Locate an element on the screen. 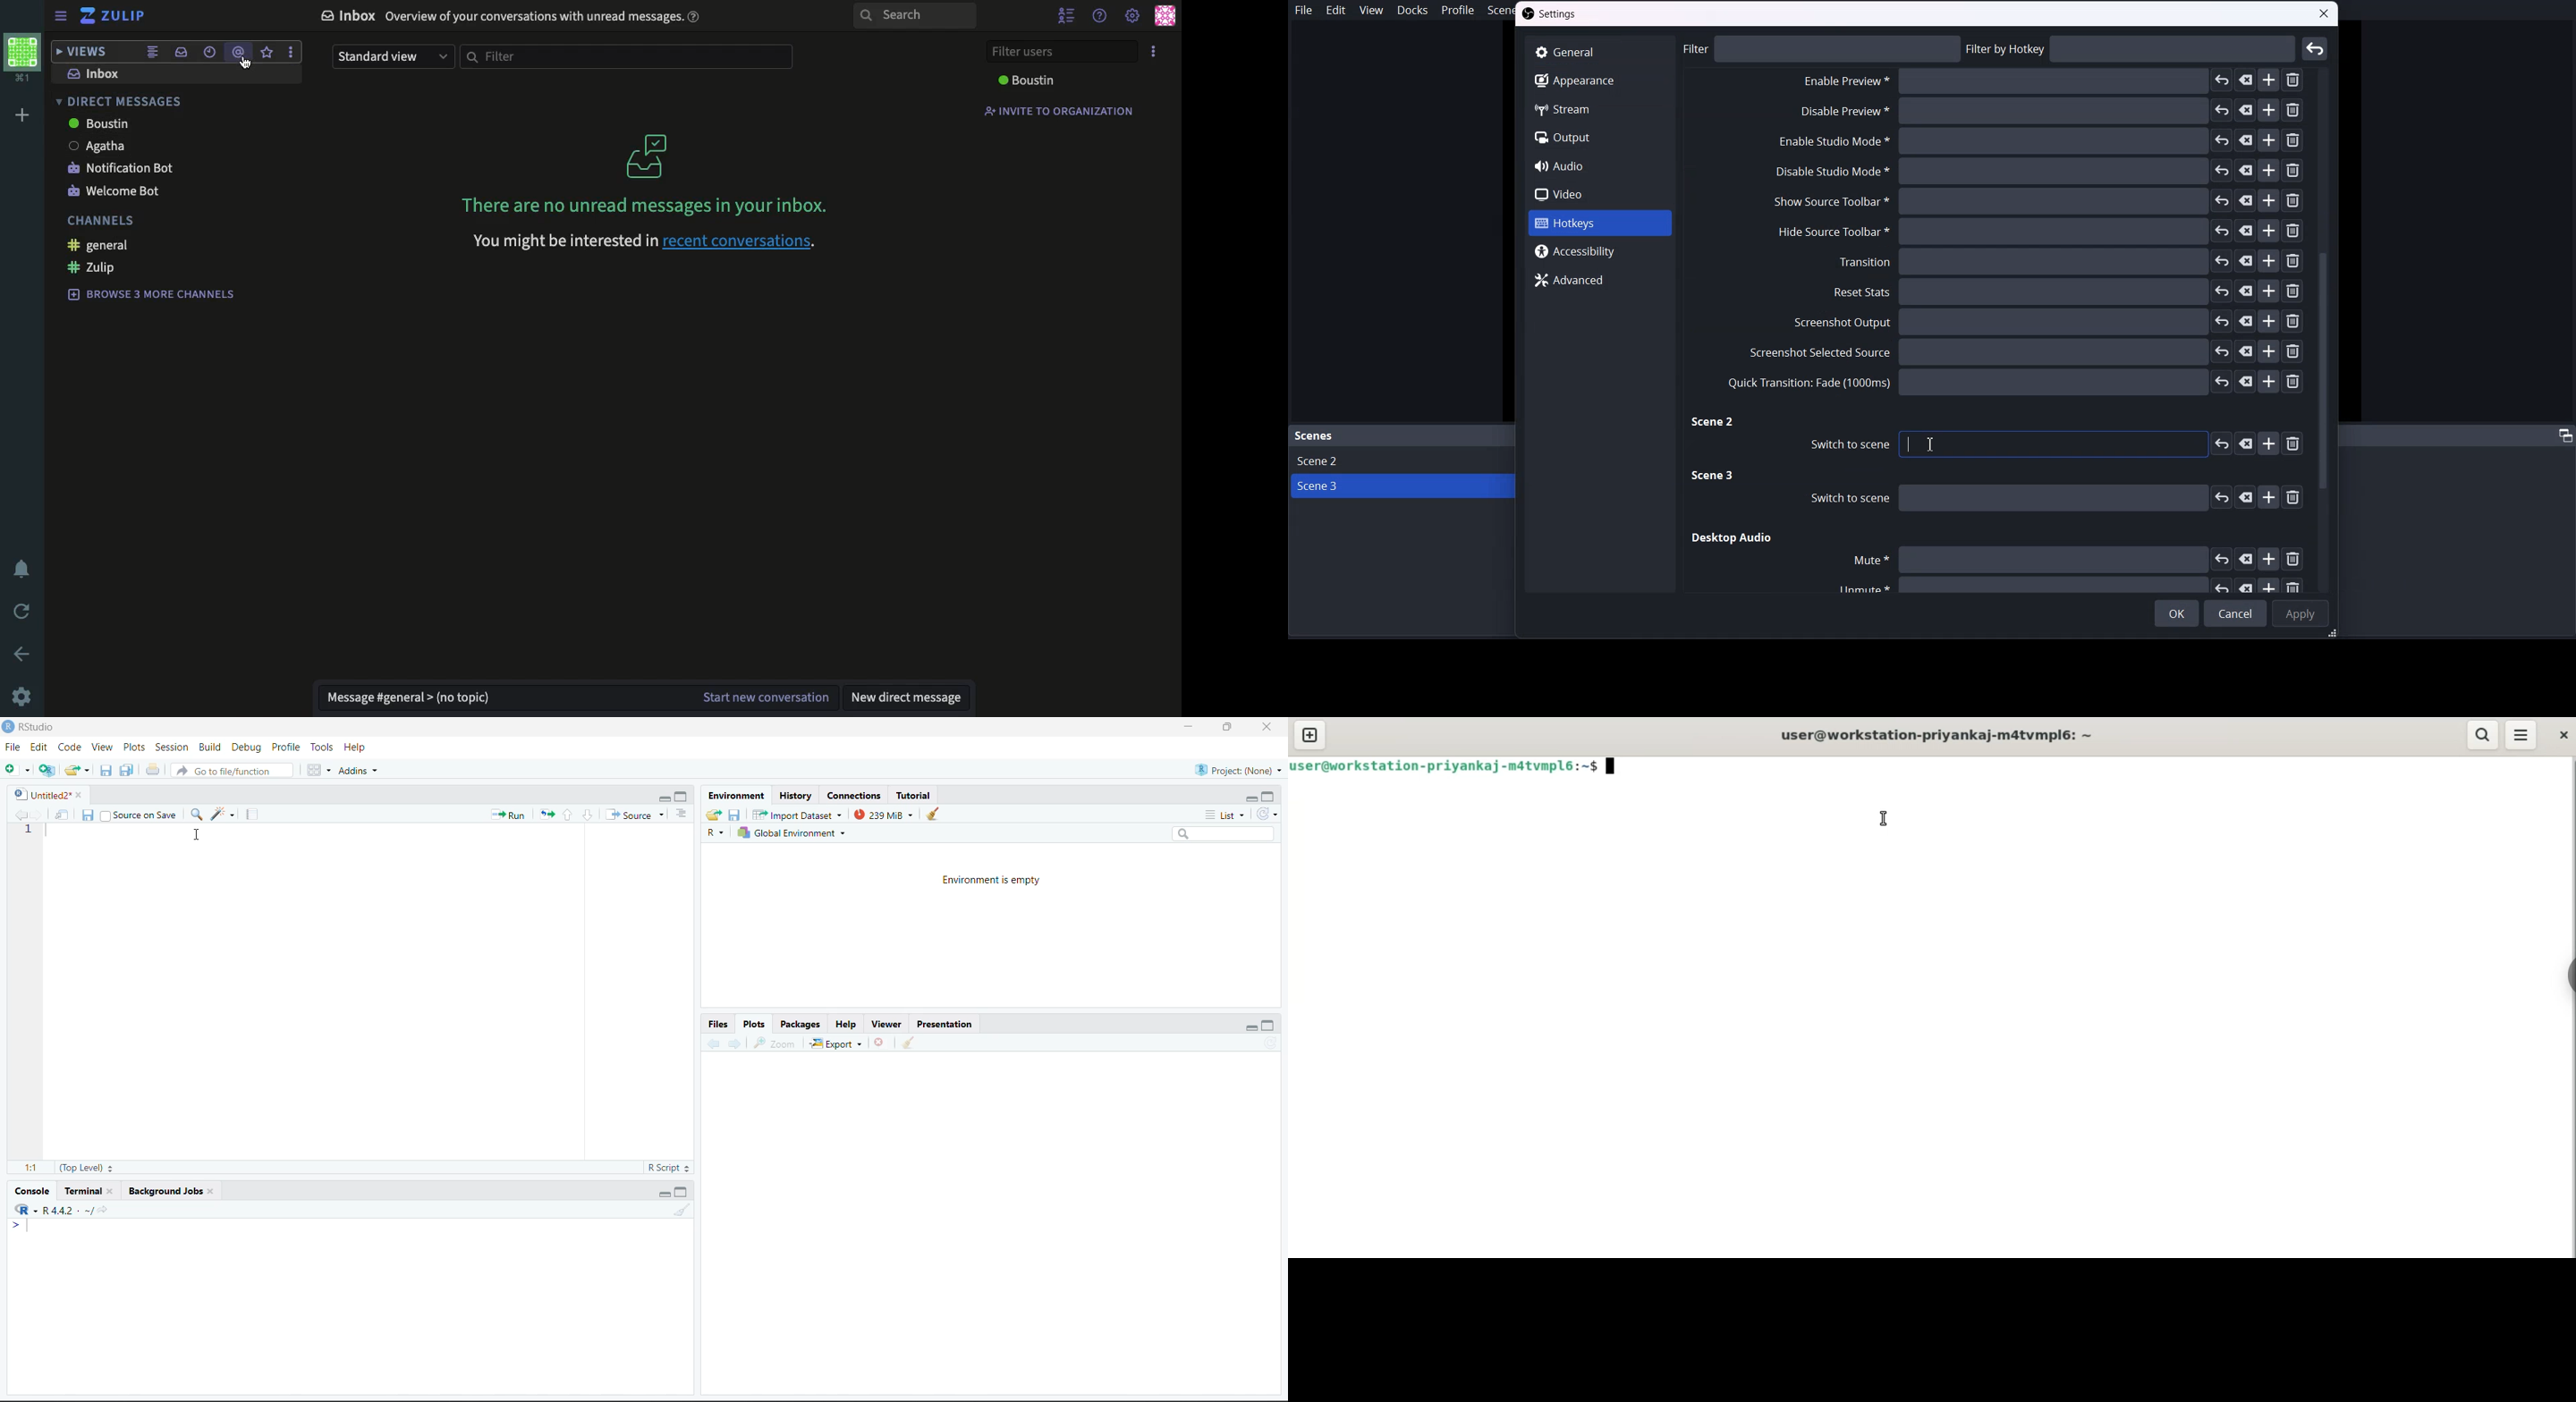  Scene two is located at coordinates (1714, 423).